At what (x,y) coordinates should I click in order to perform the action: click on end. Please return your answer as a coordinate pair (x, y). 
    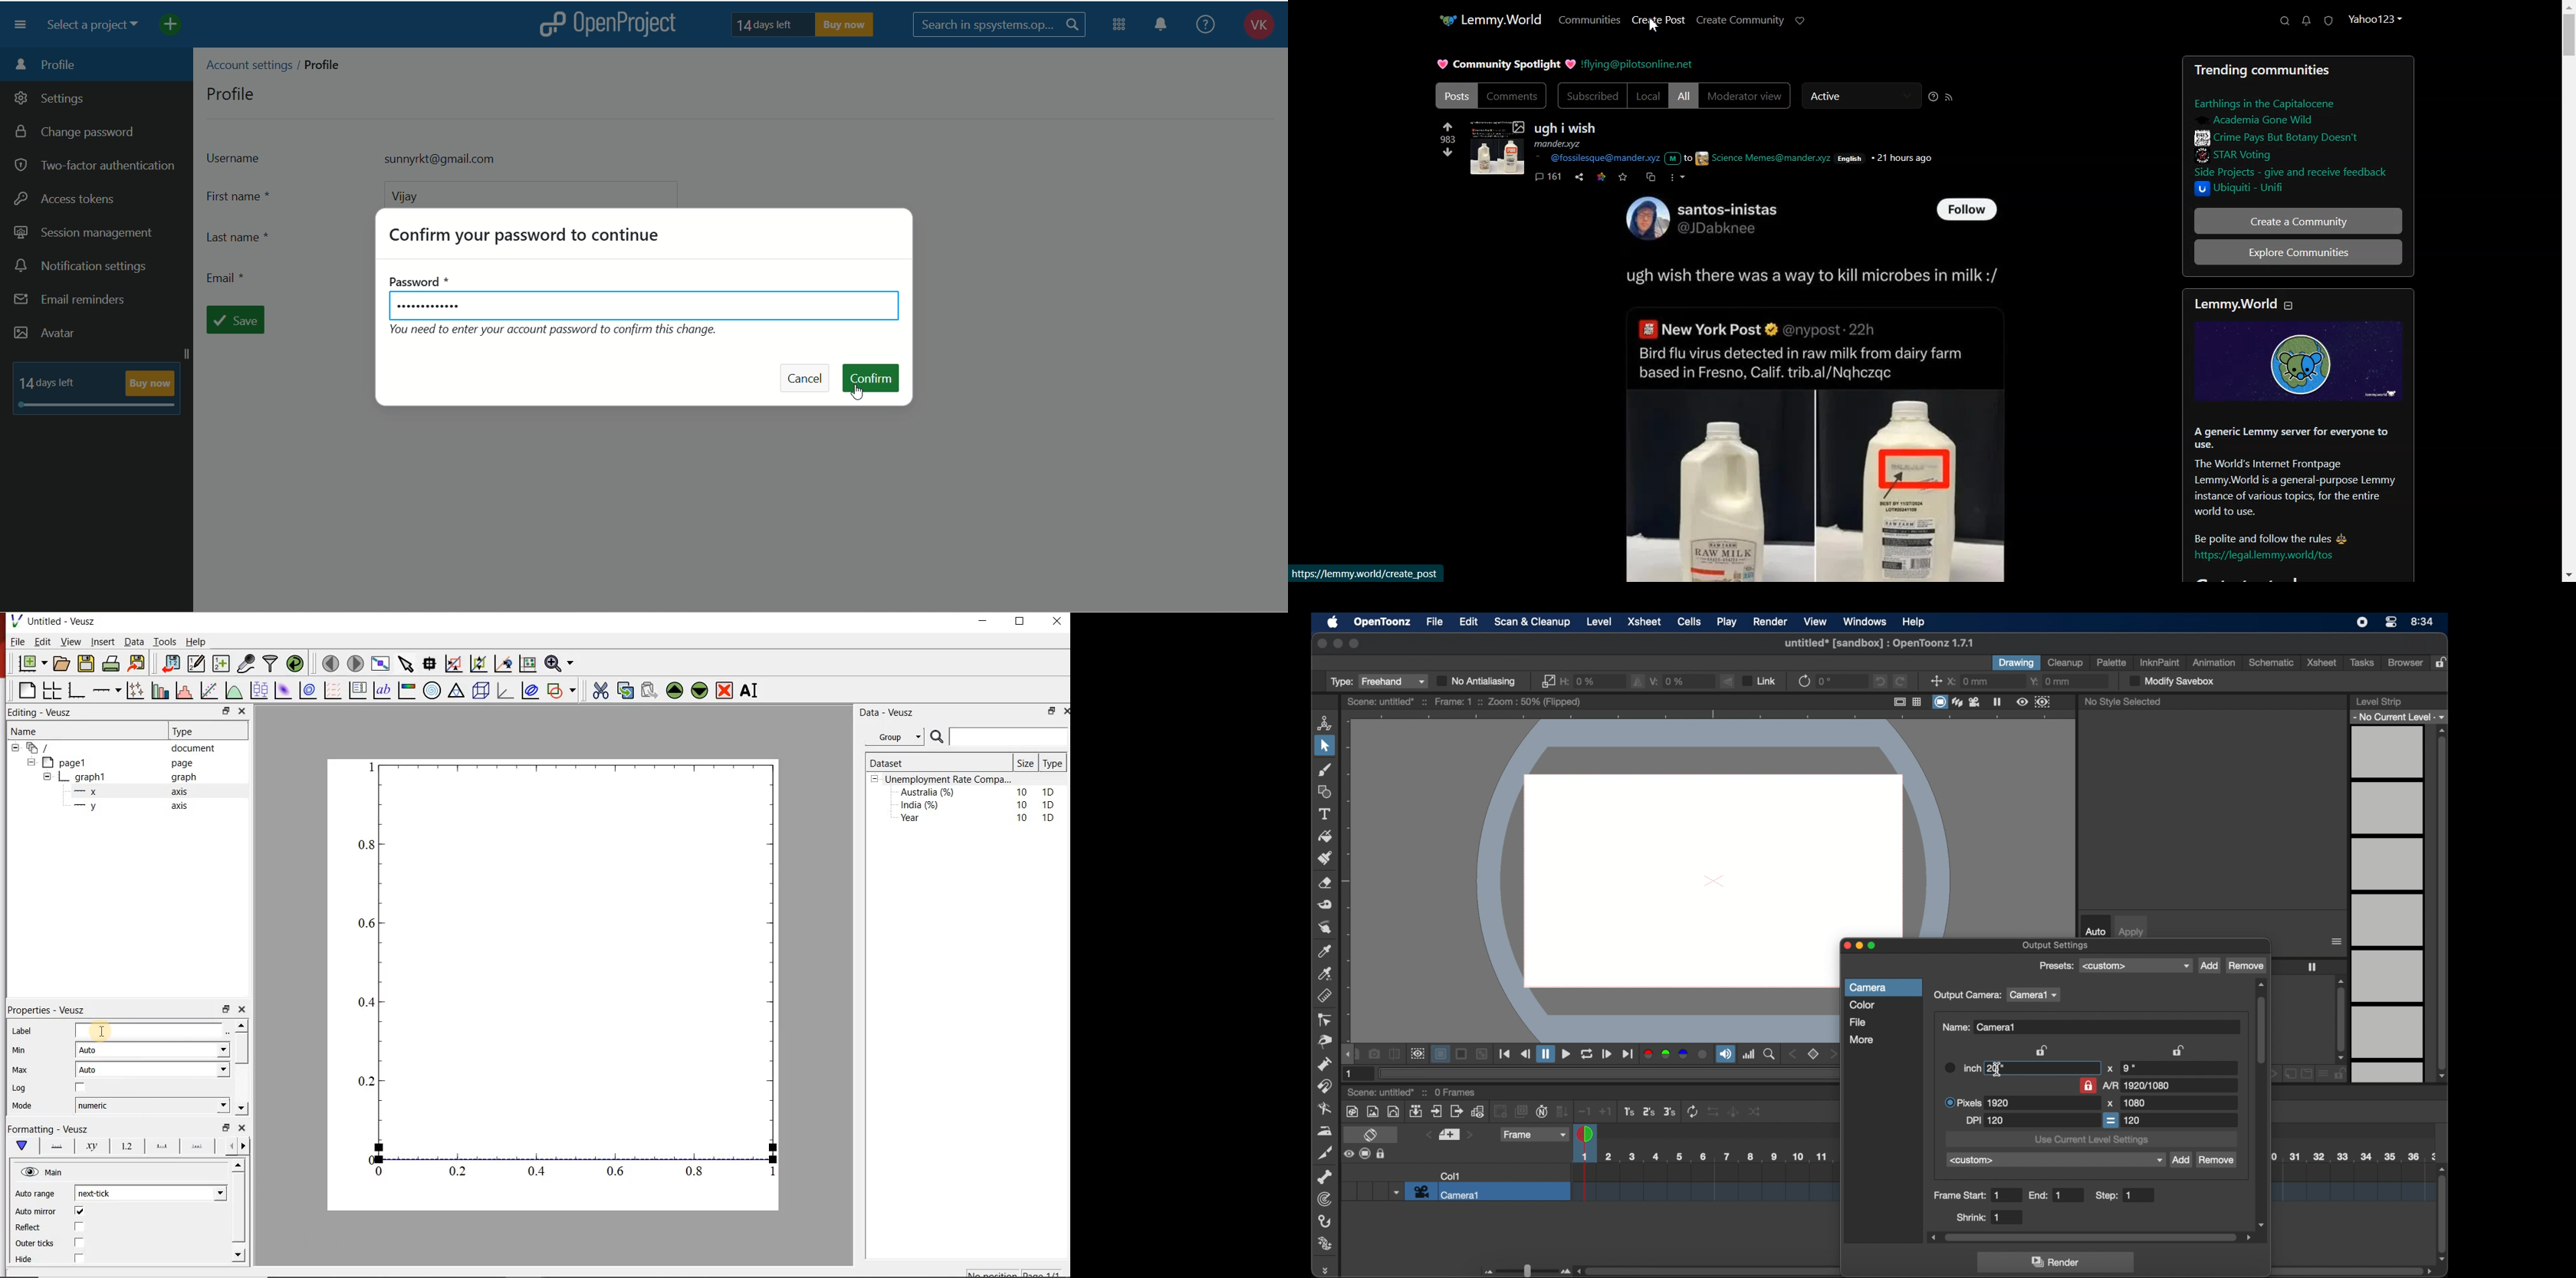
    Looking at the image, I should click on (2047, 1195).